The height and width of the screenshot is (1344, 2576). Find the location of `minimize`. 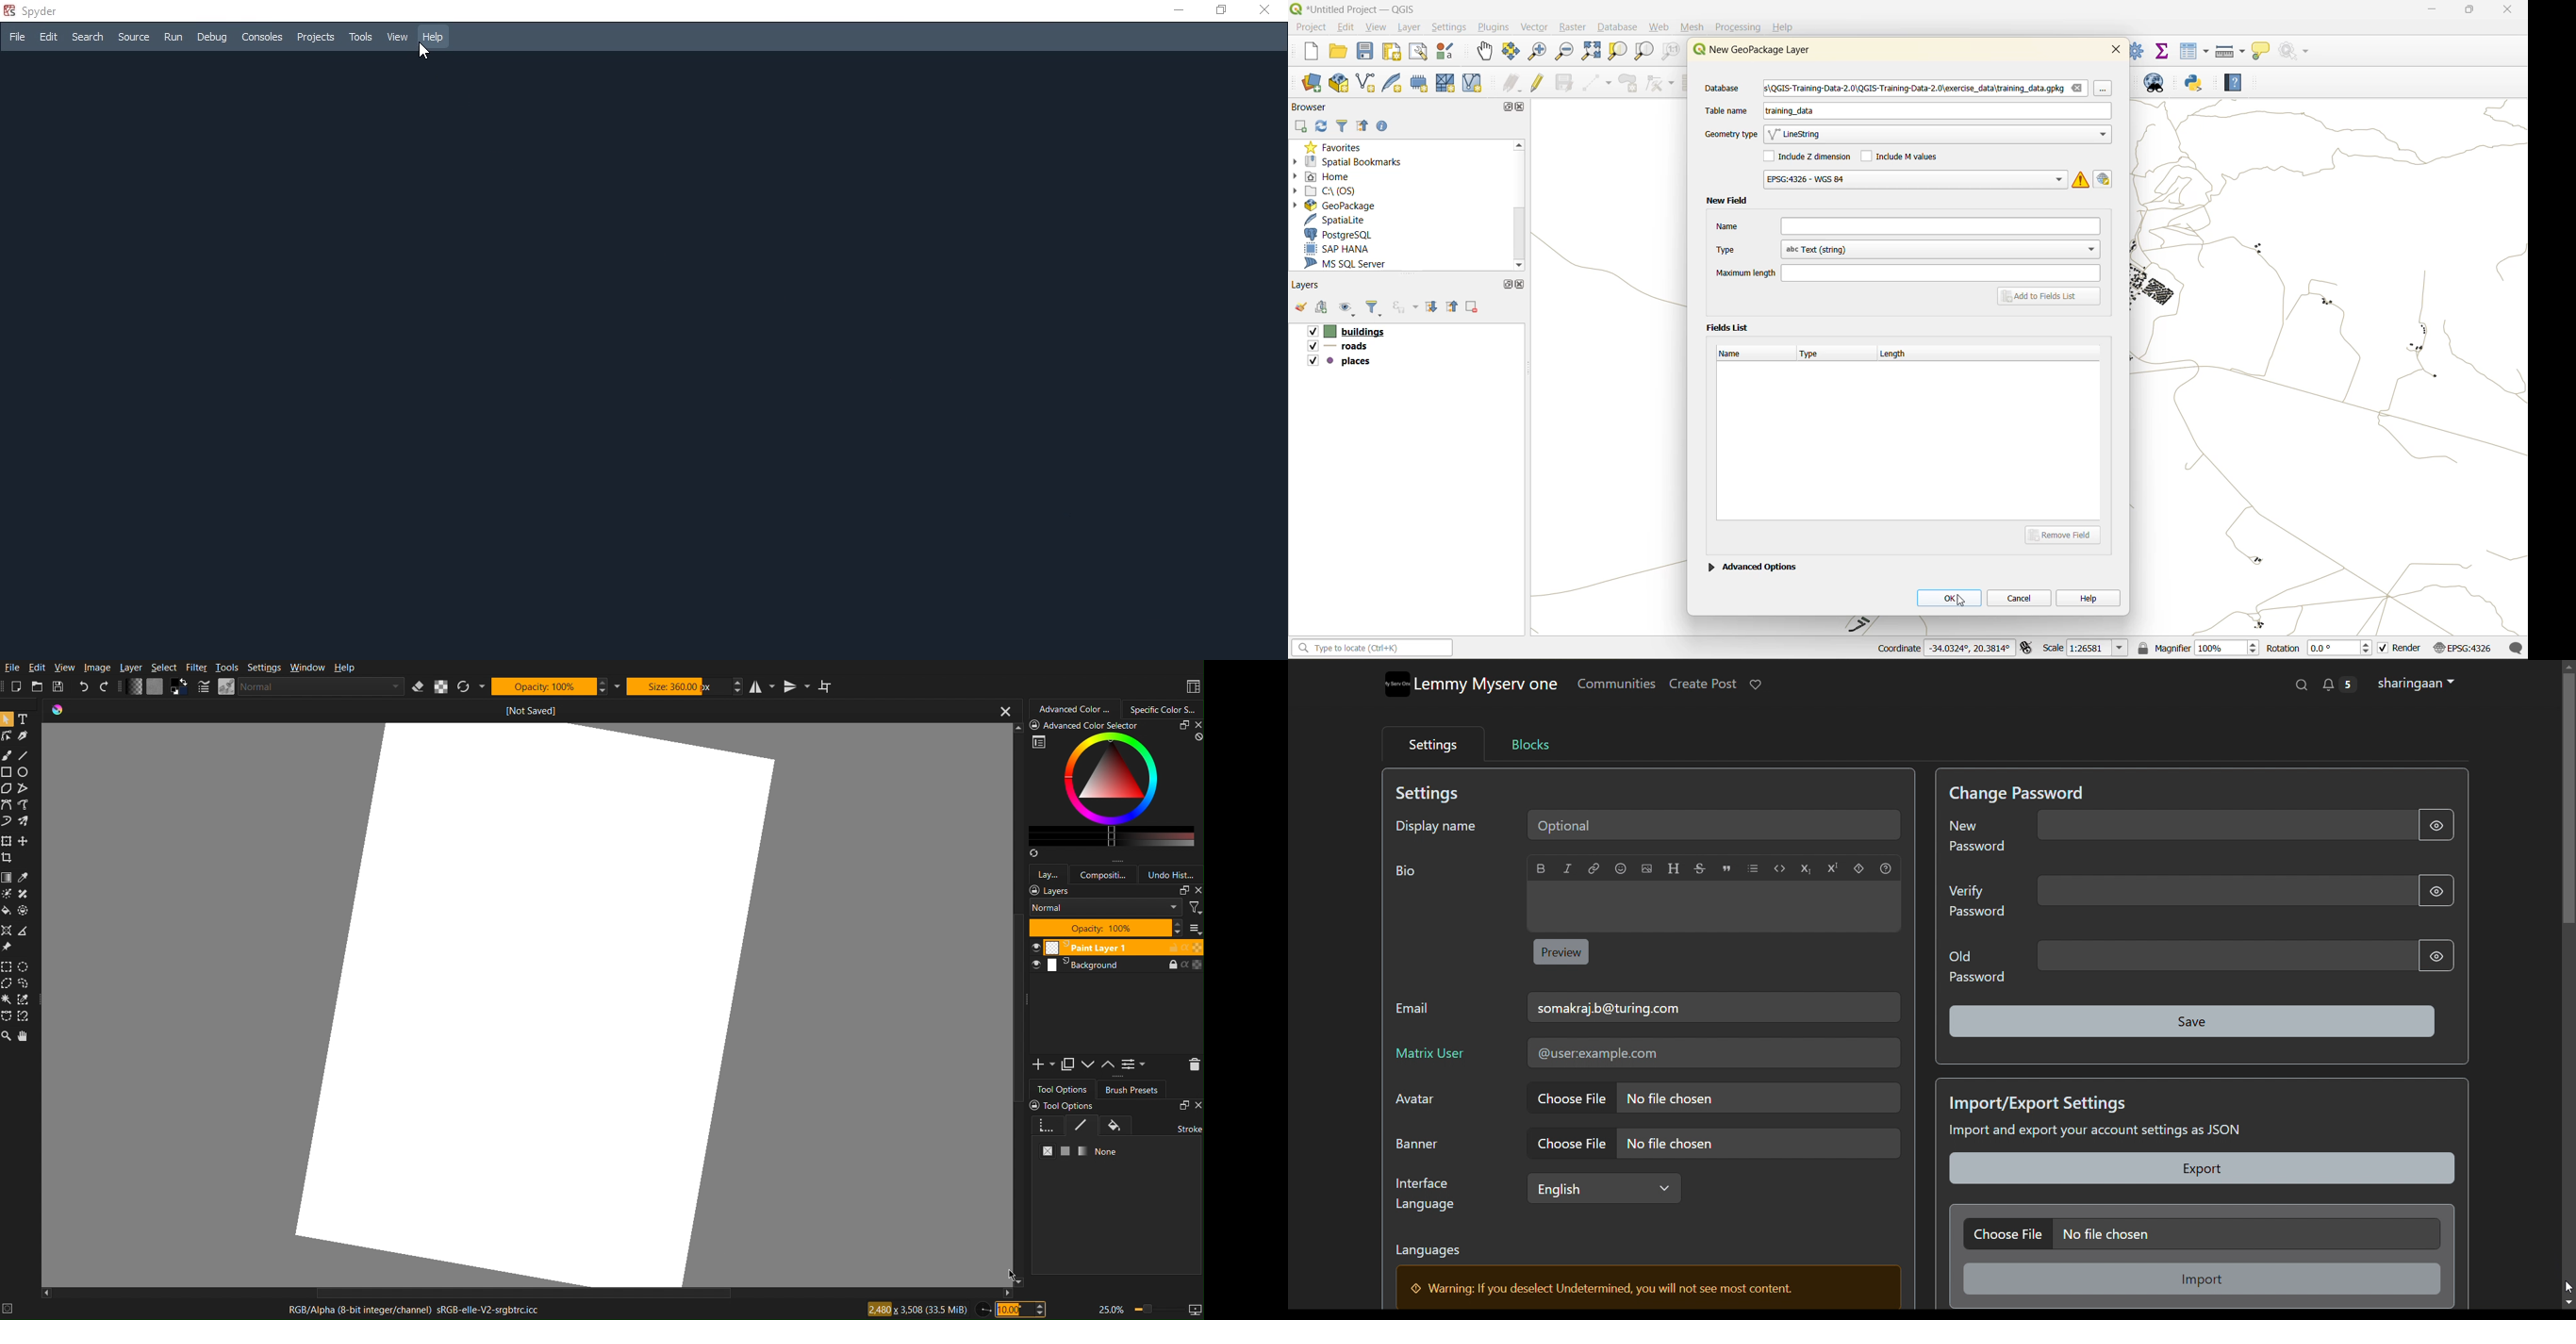

minimize is located at coordinates (2428, 12).